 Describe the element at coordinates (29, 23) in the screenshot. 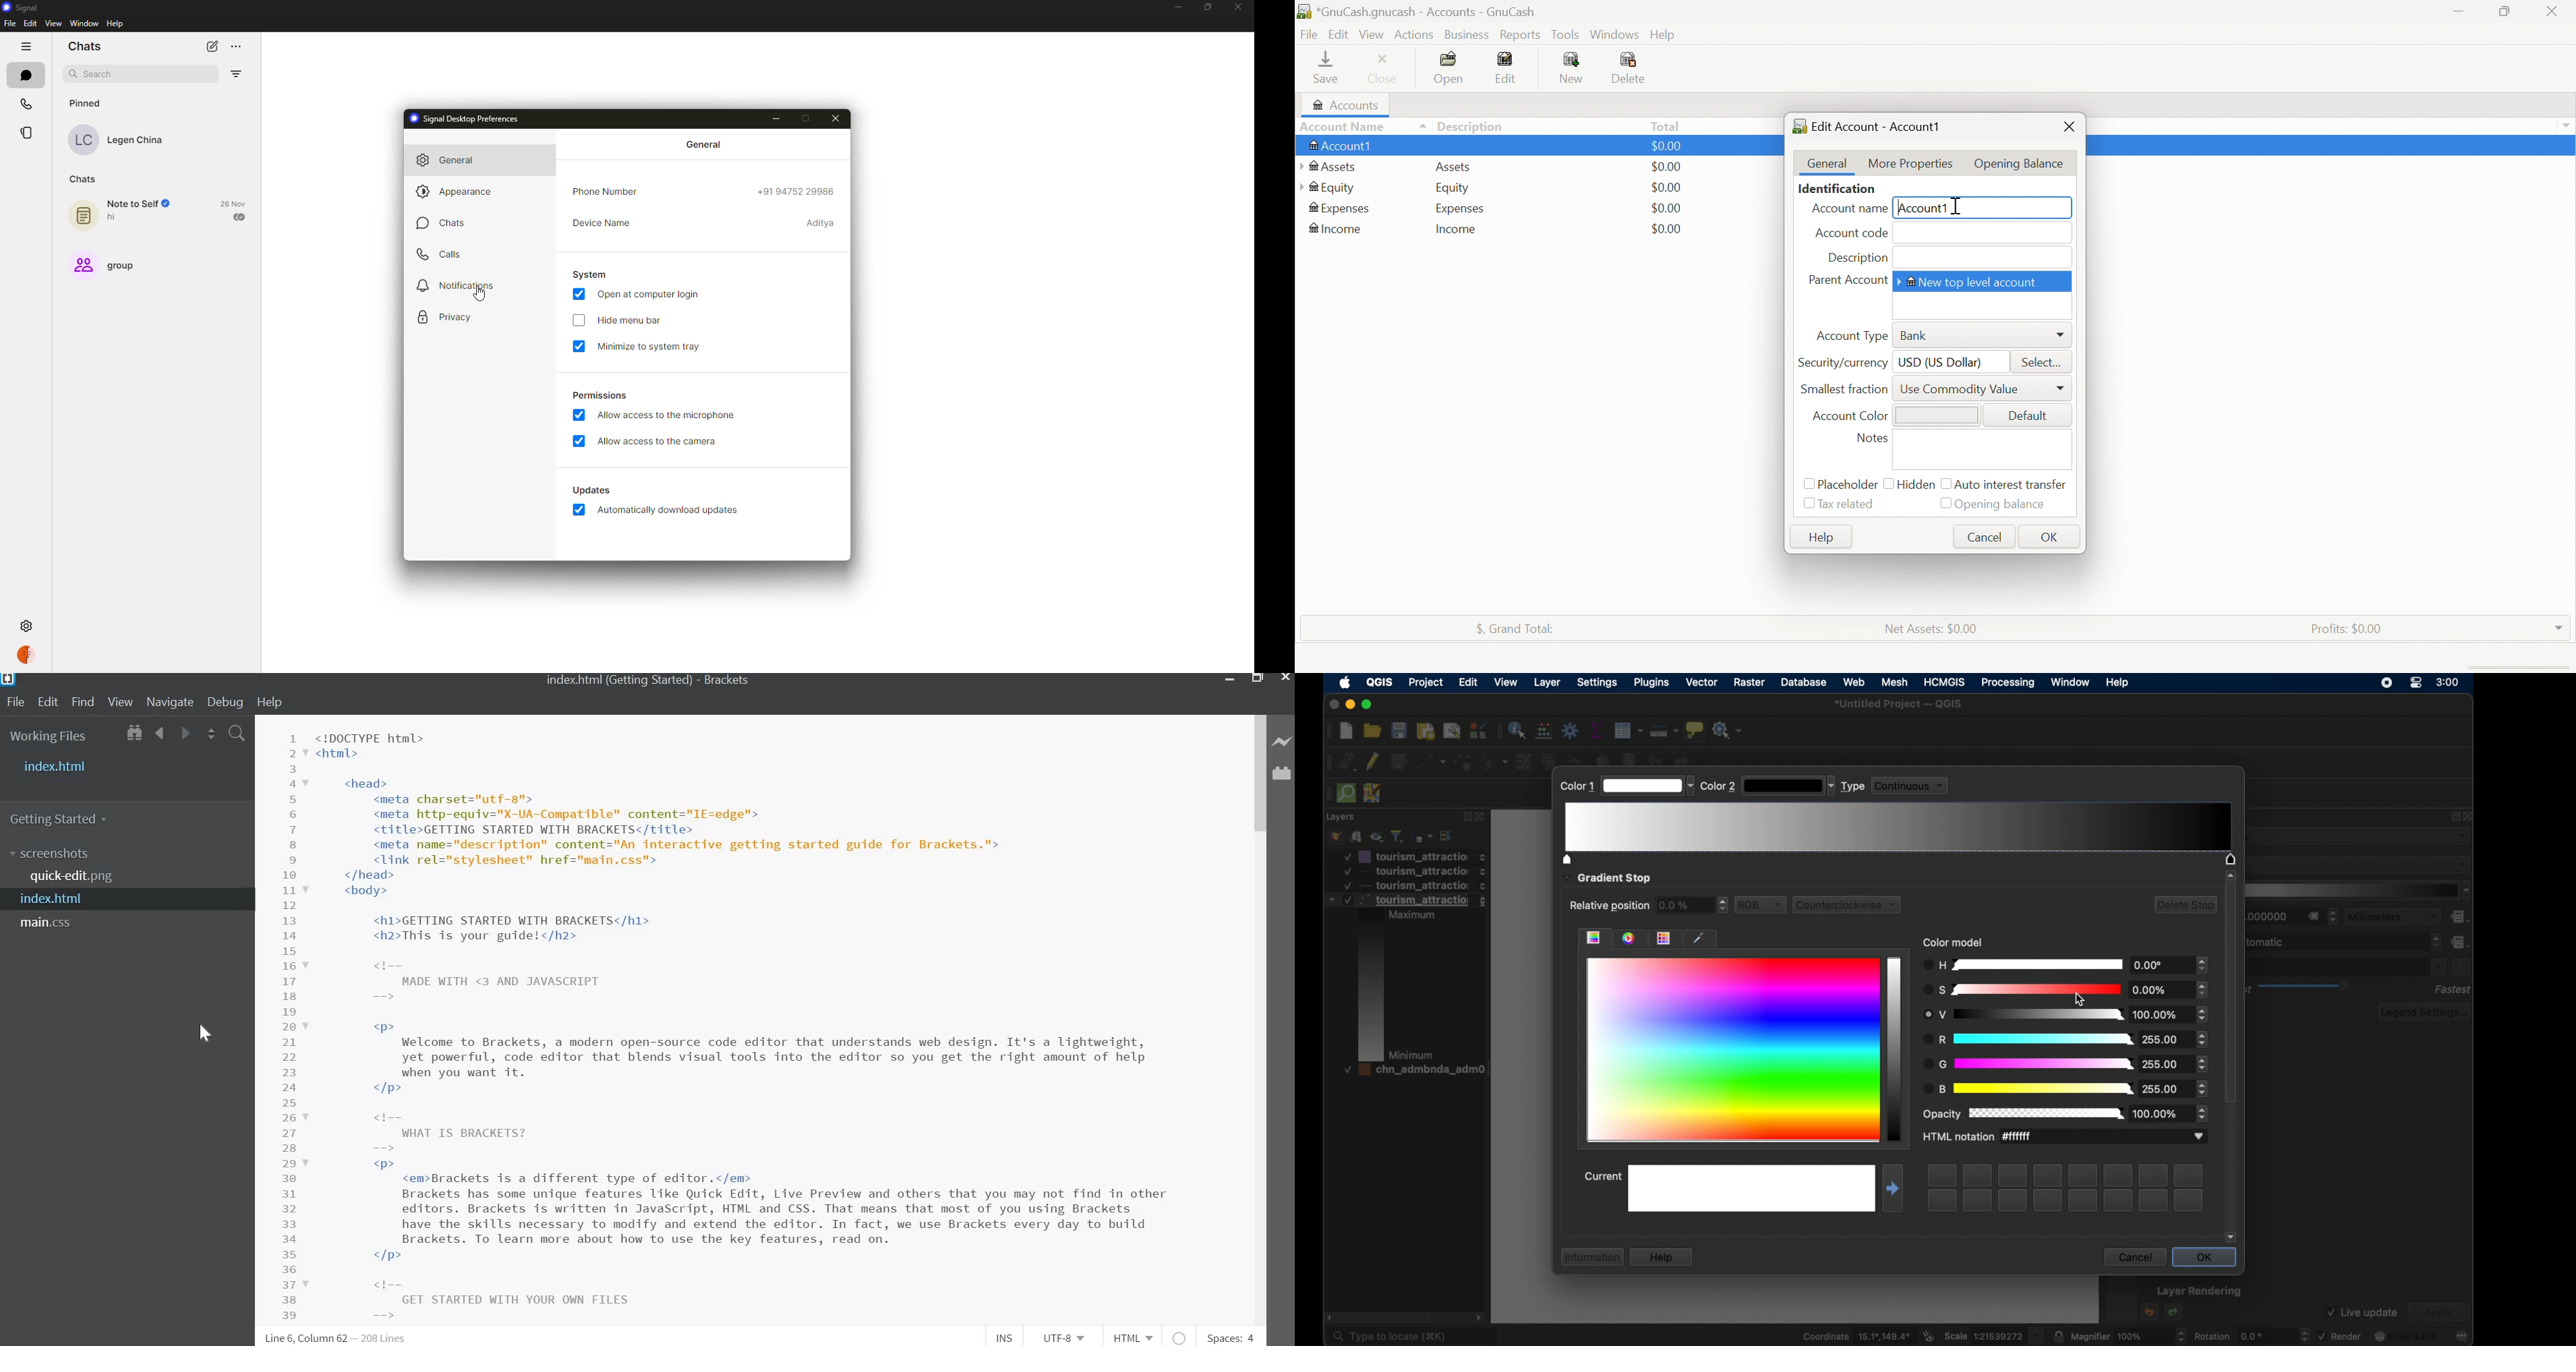

I see `edit` at that location.